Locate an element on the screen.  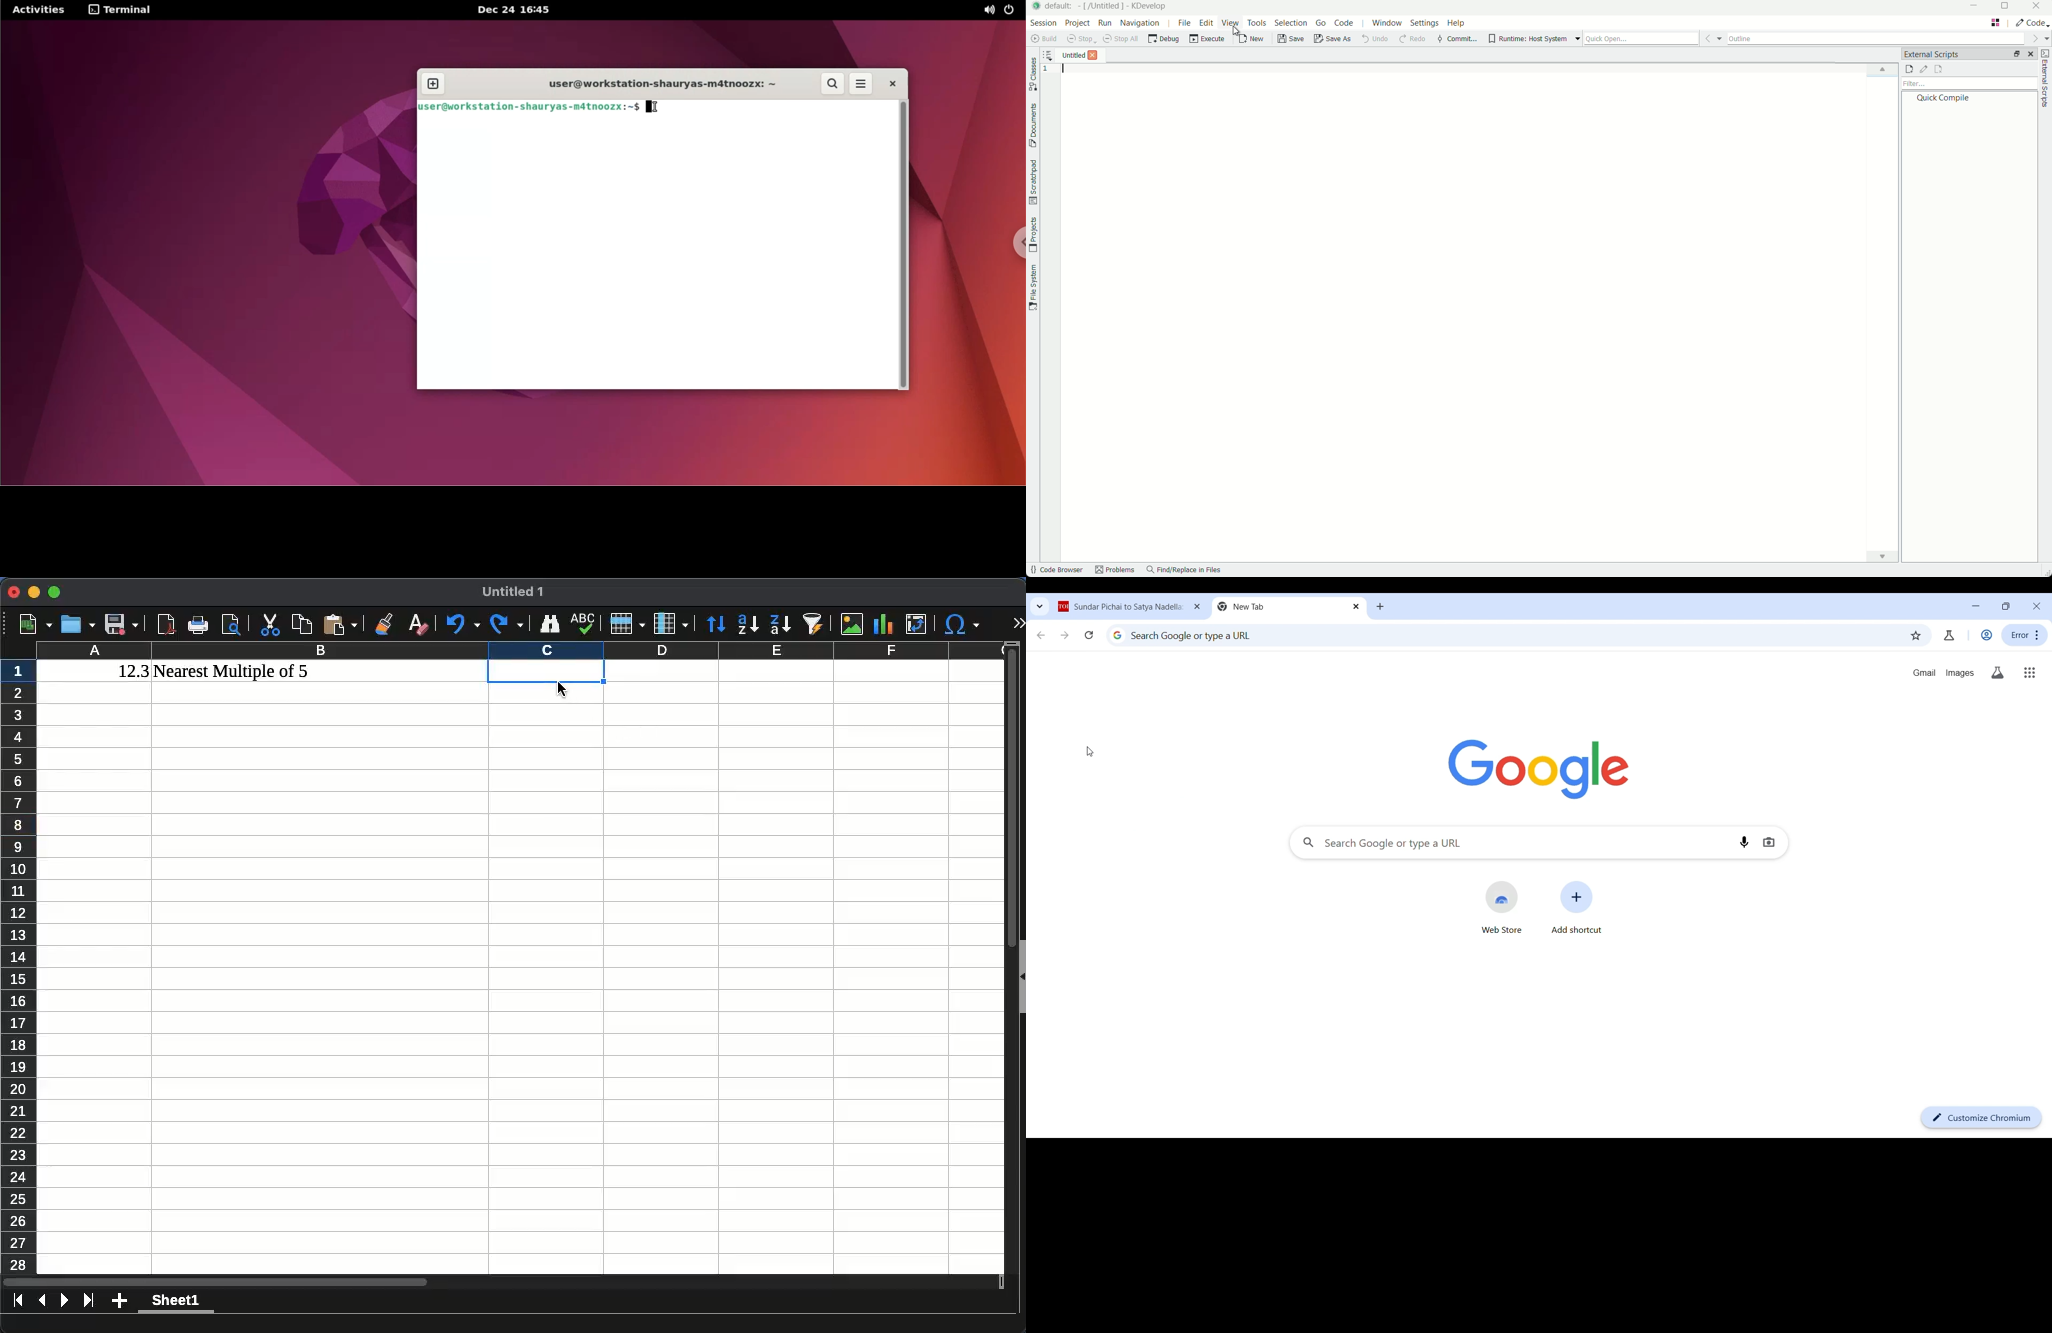
row is located at coordinates (626, 623).